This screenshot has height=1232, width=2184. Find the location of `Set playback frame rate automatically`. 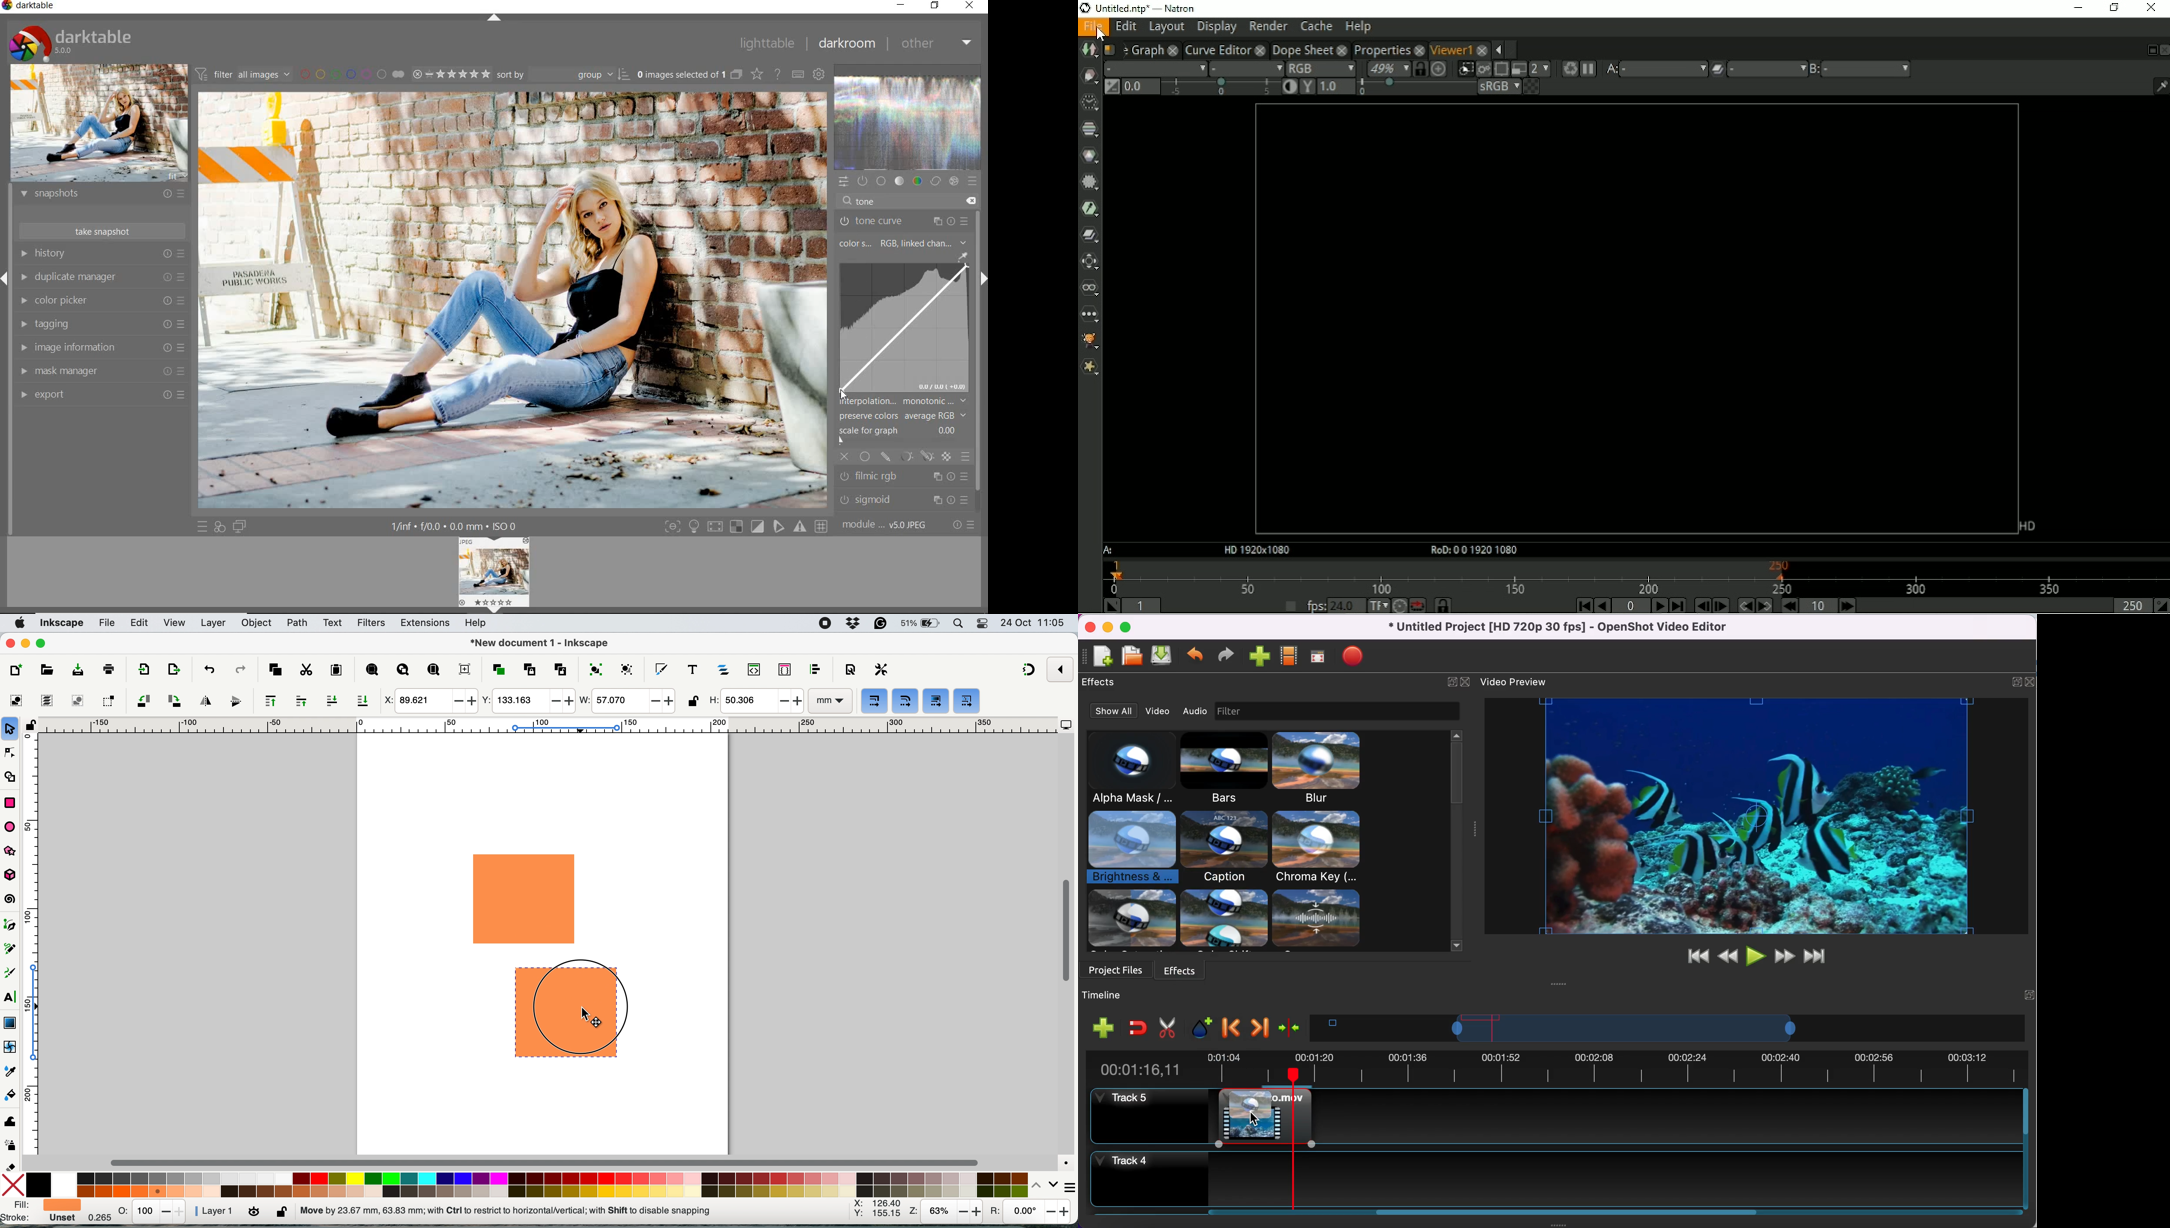

Set playback frame rate automatically is located at coordinates (1290, 605).